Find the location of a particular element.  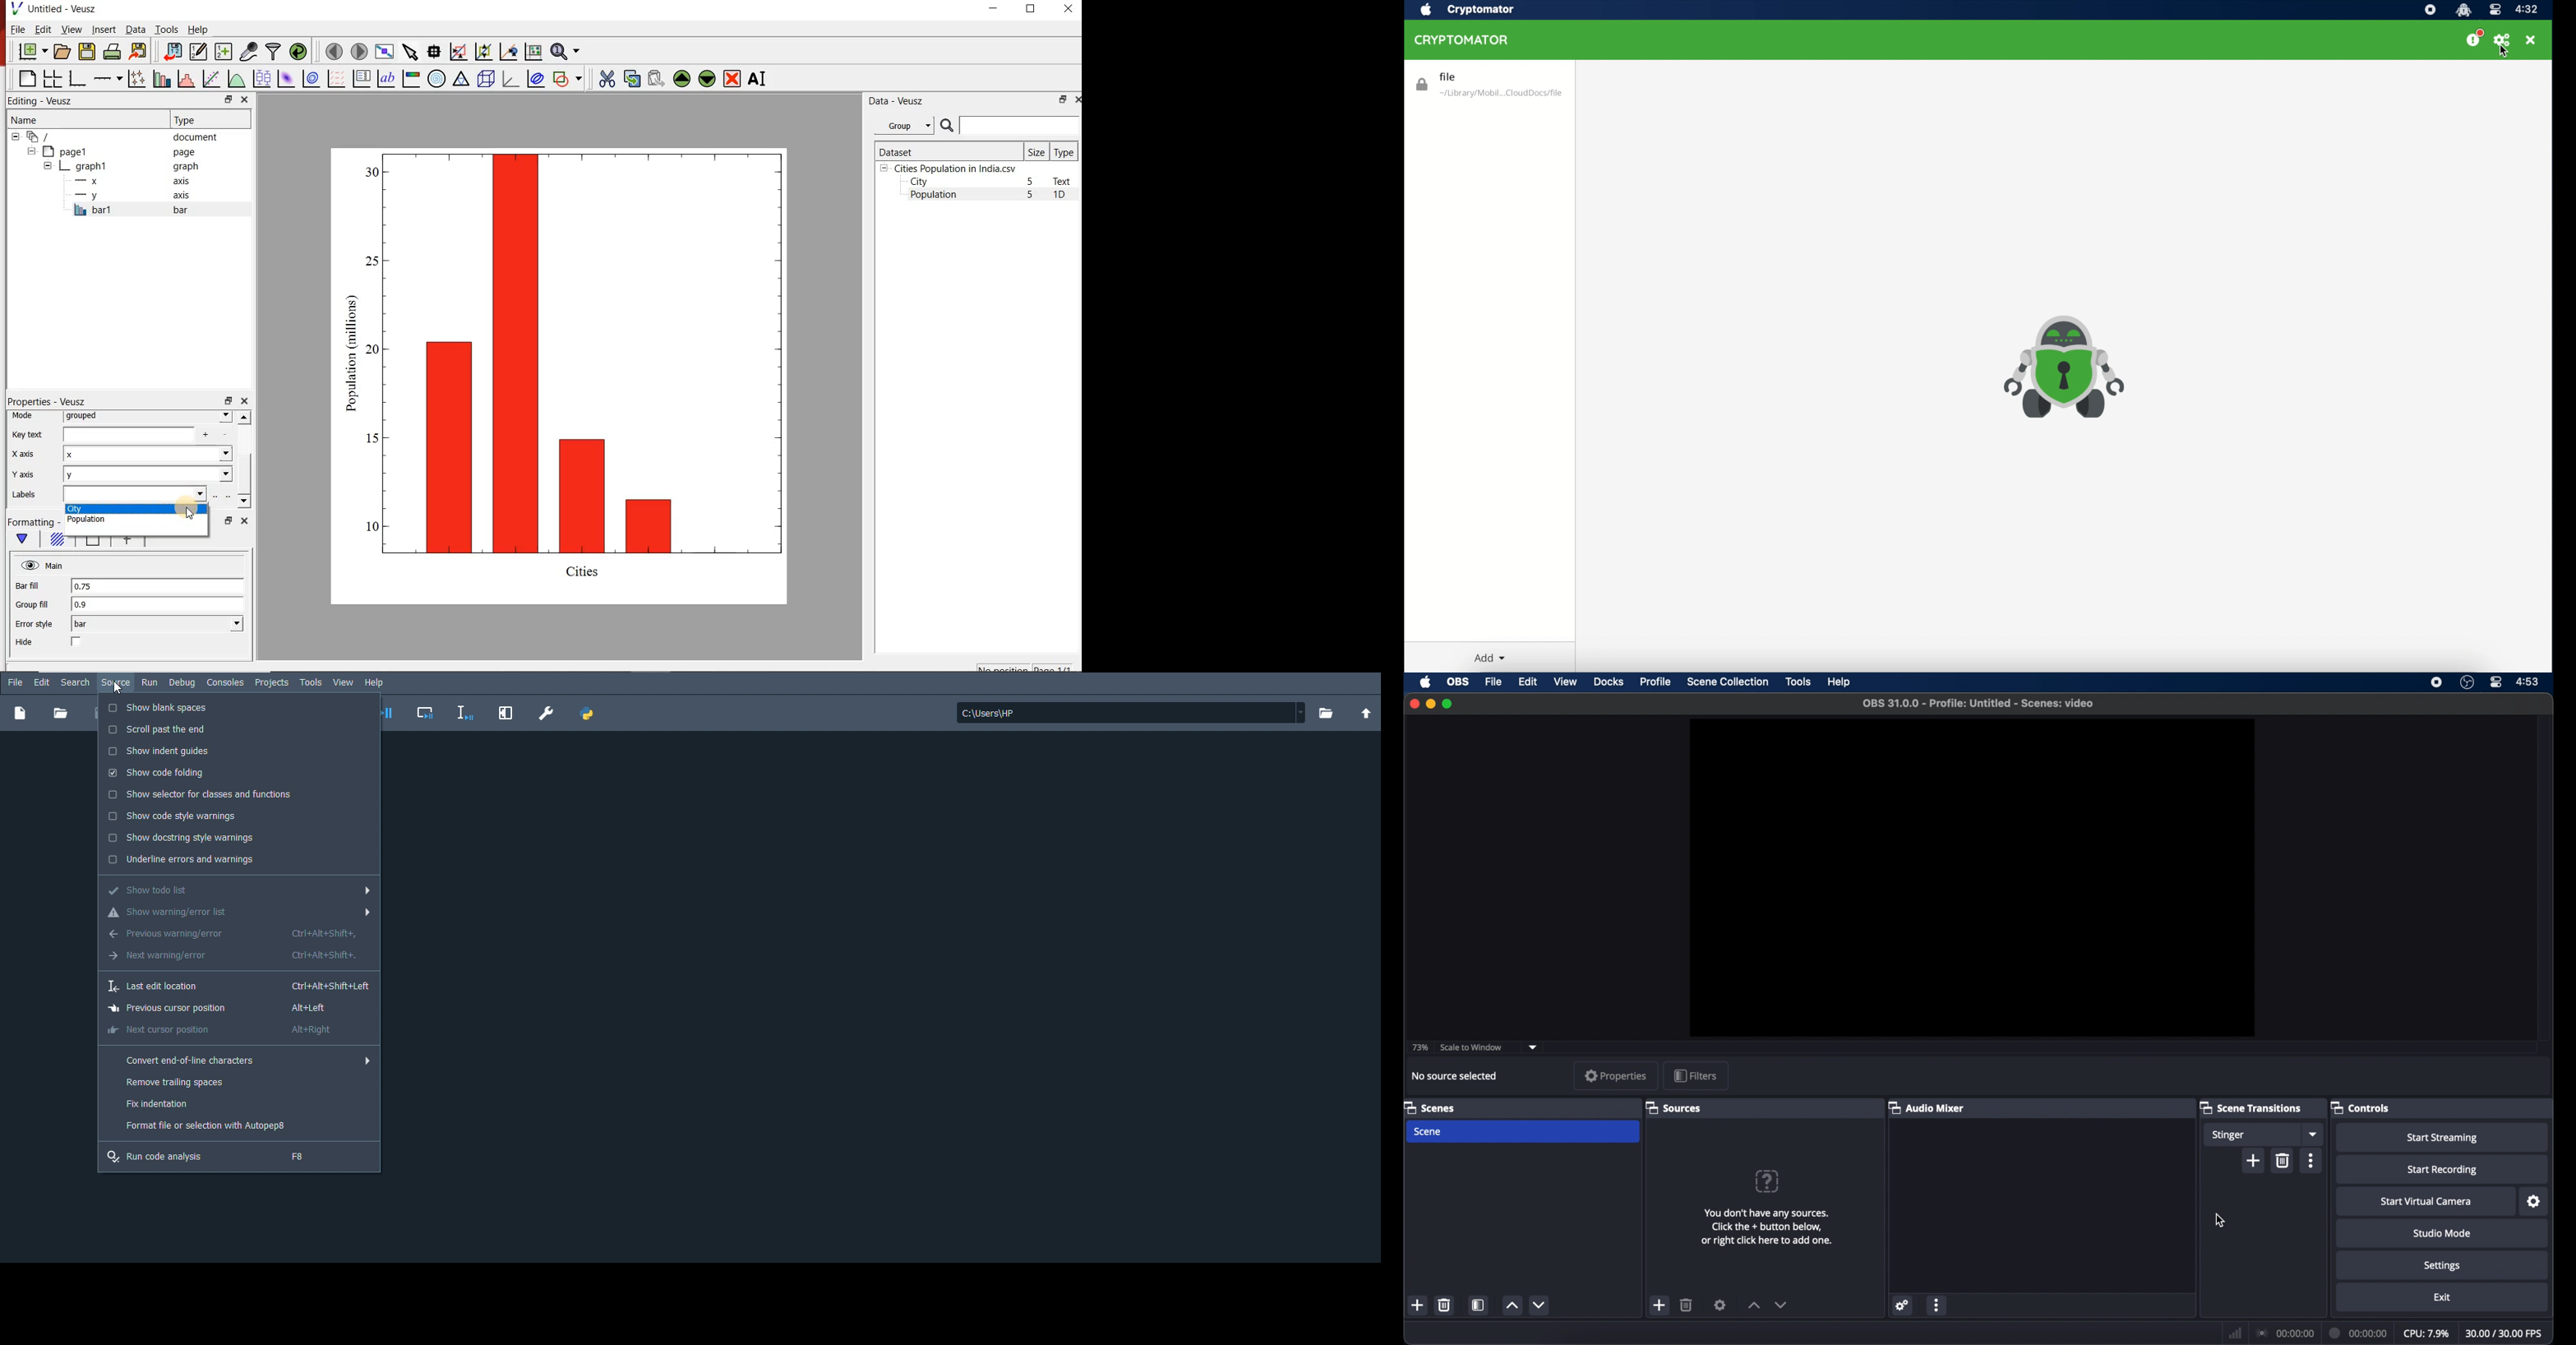

Show docstring style warnings is located at coordinates (186, 839).